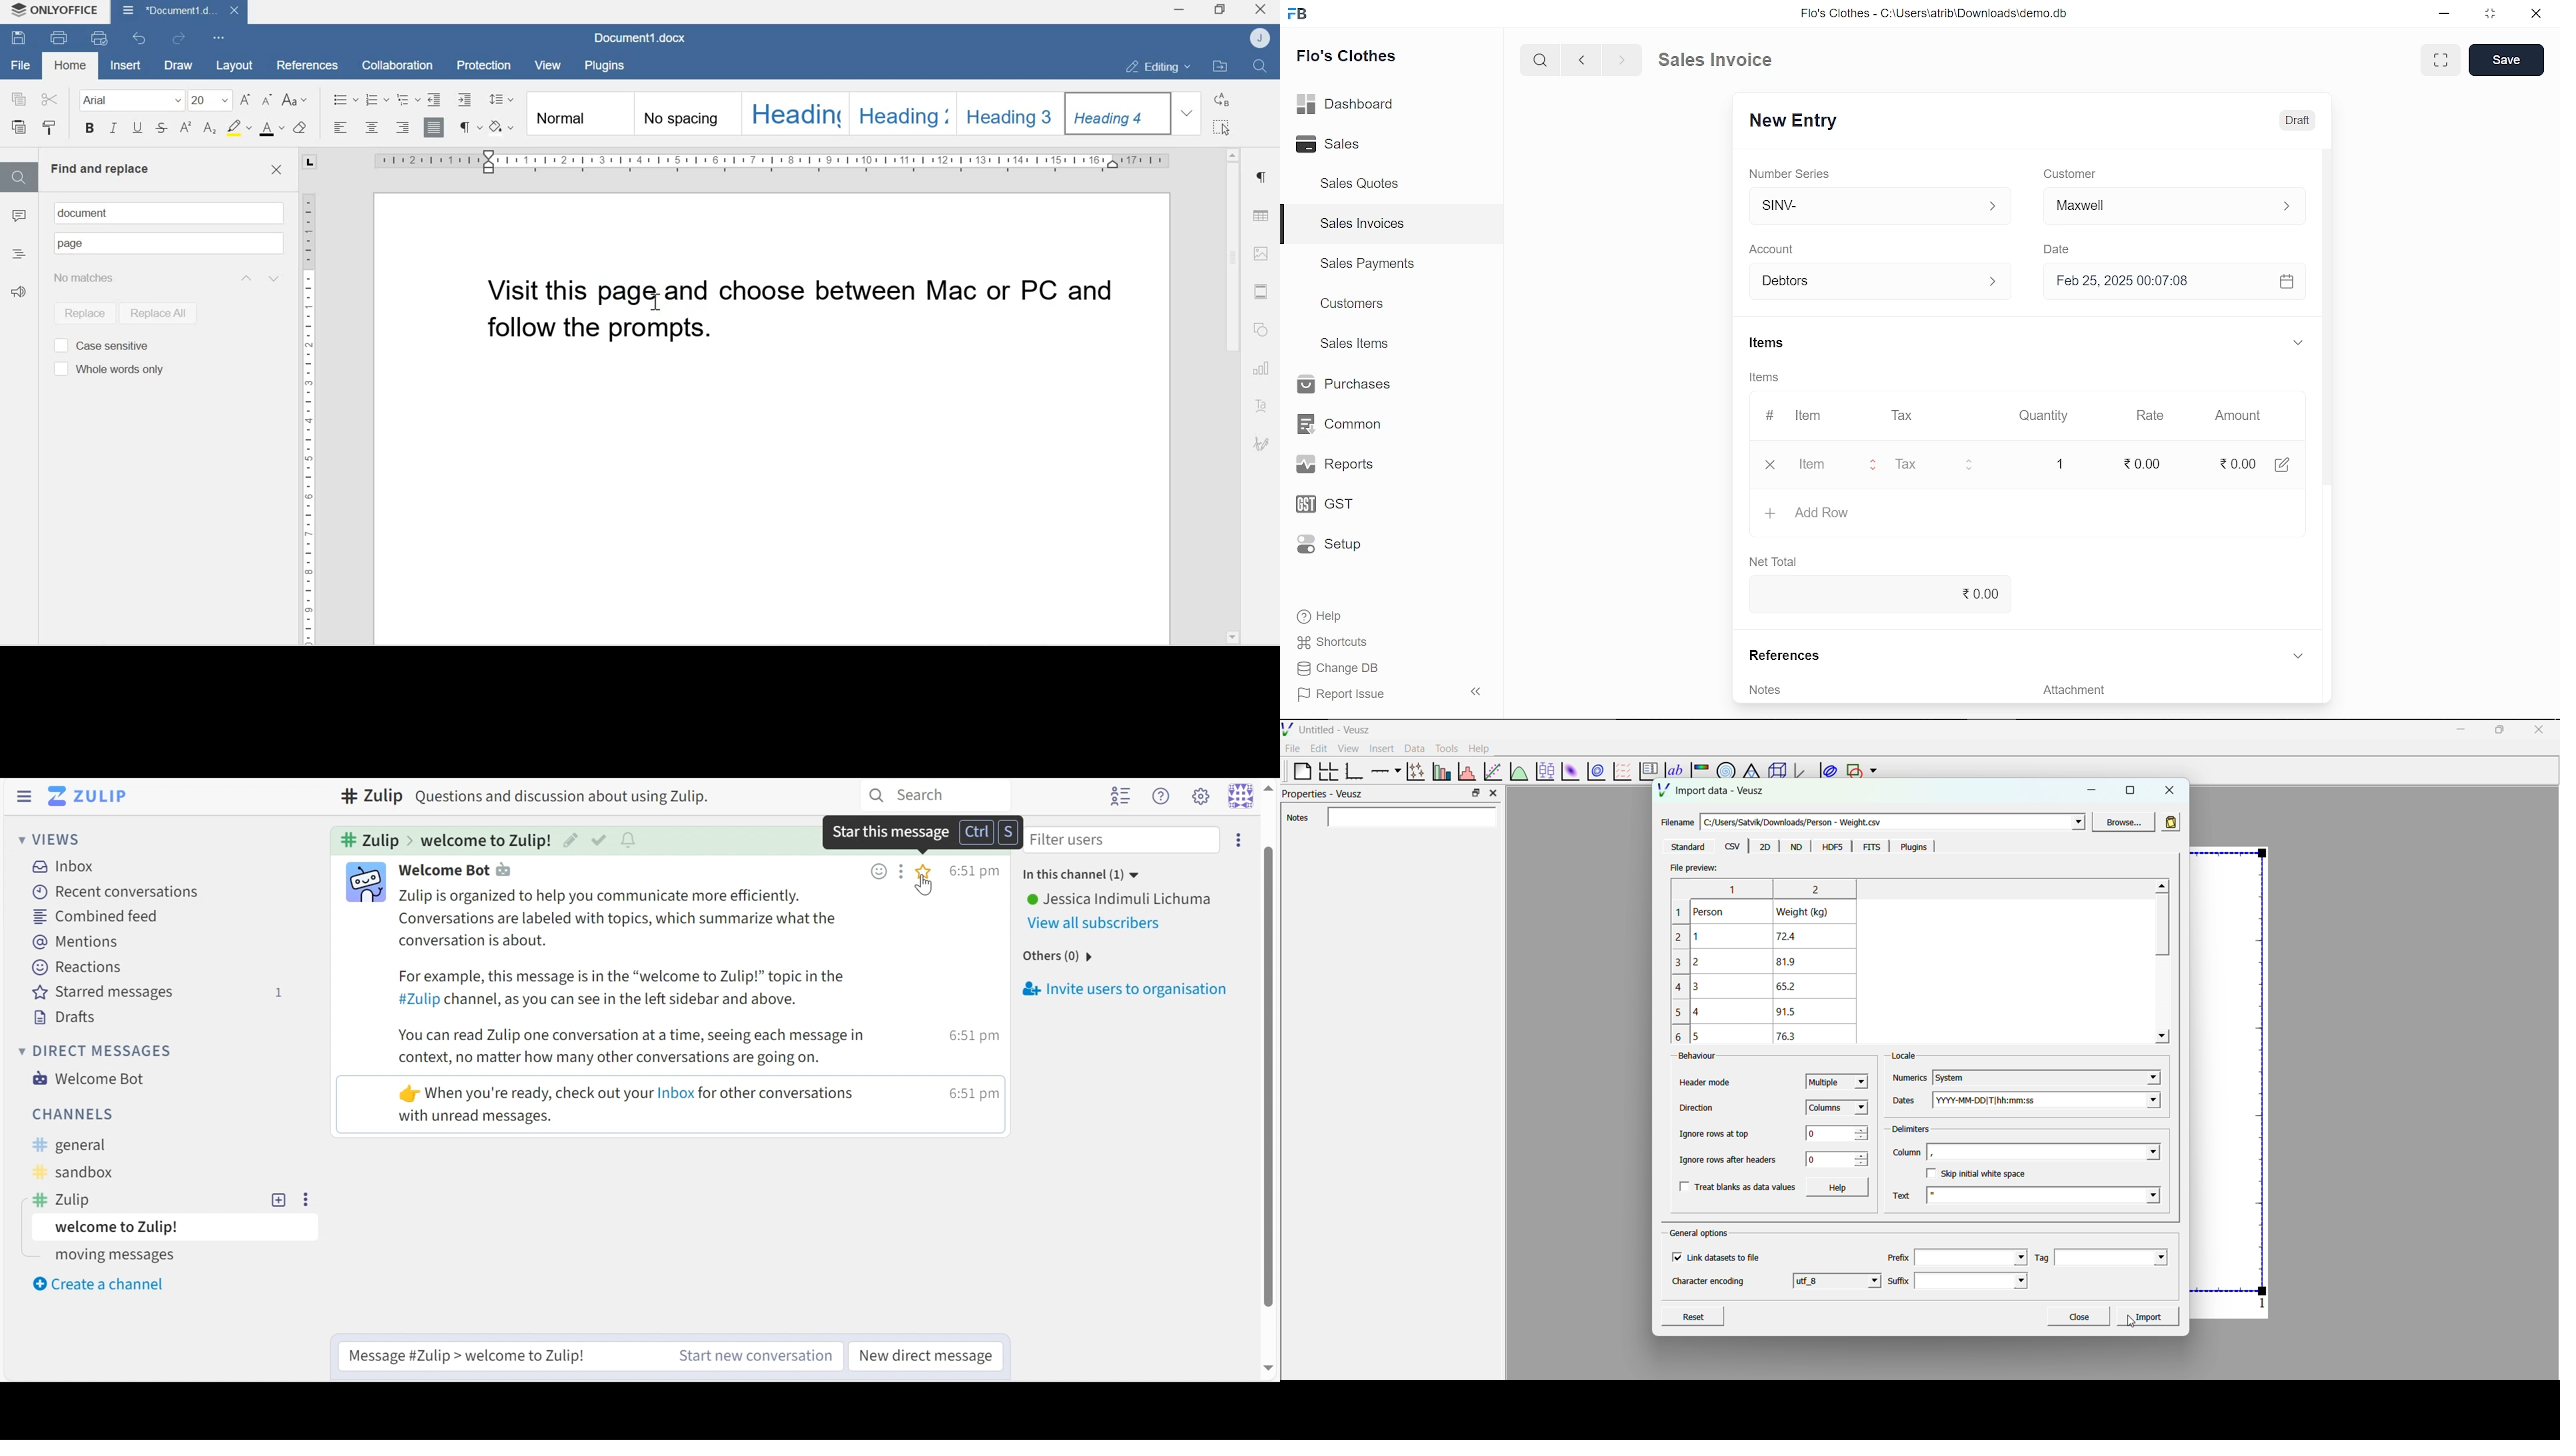  What do you see at coordinates (1340, 465) in the screenshot?
I see `Reports` at bounding box center [1340, 465].